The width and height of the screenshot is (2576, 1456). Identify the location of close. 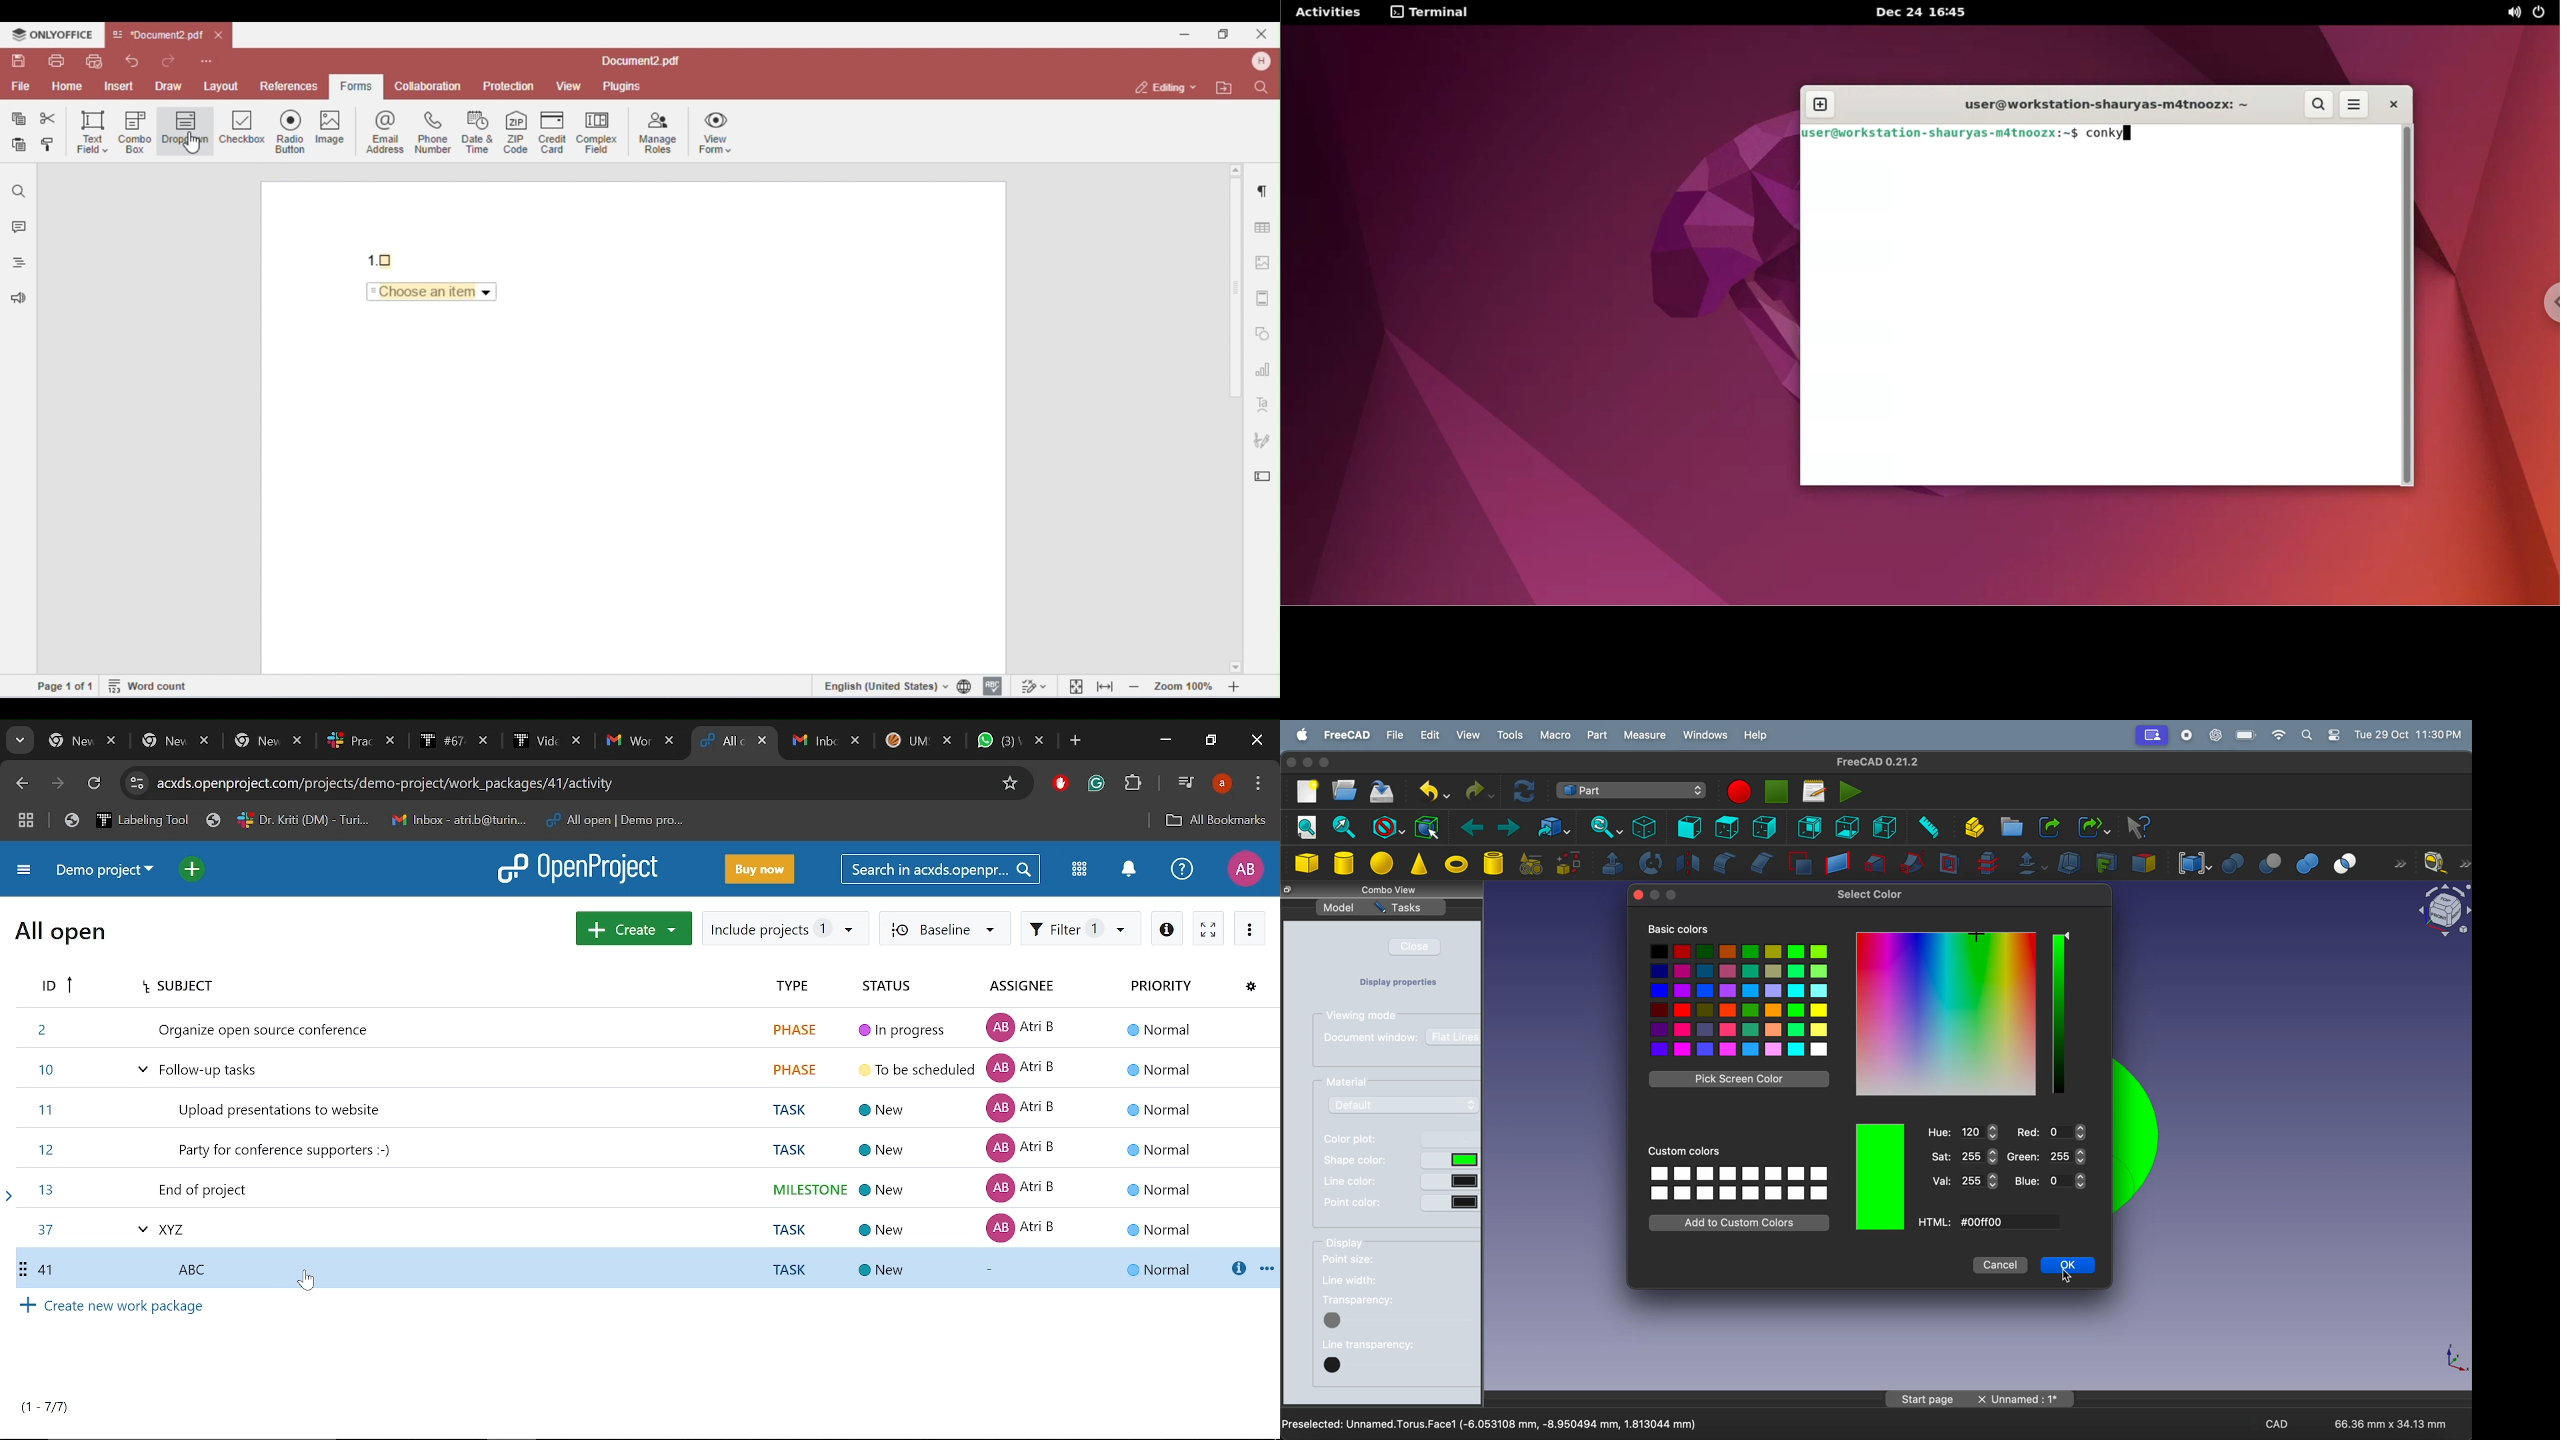
(1417, 947).